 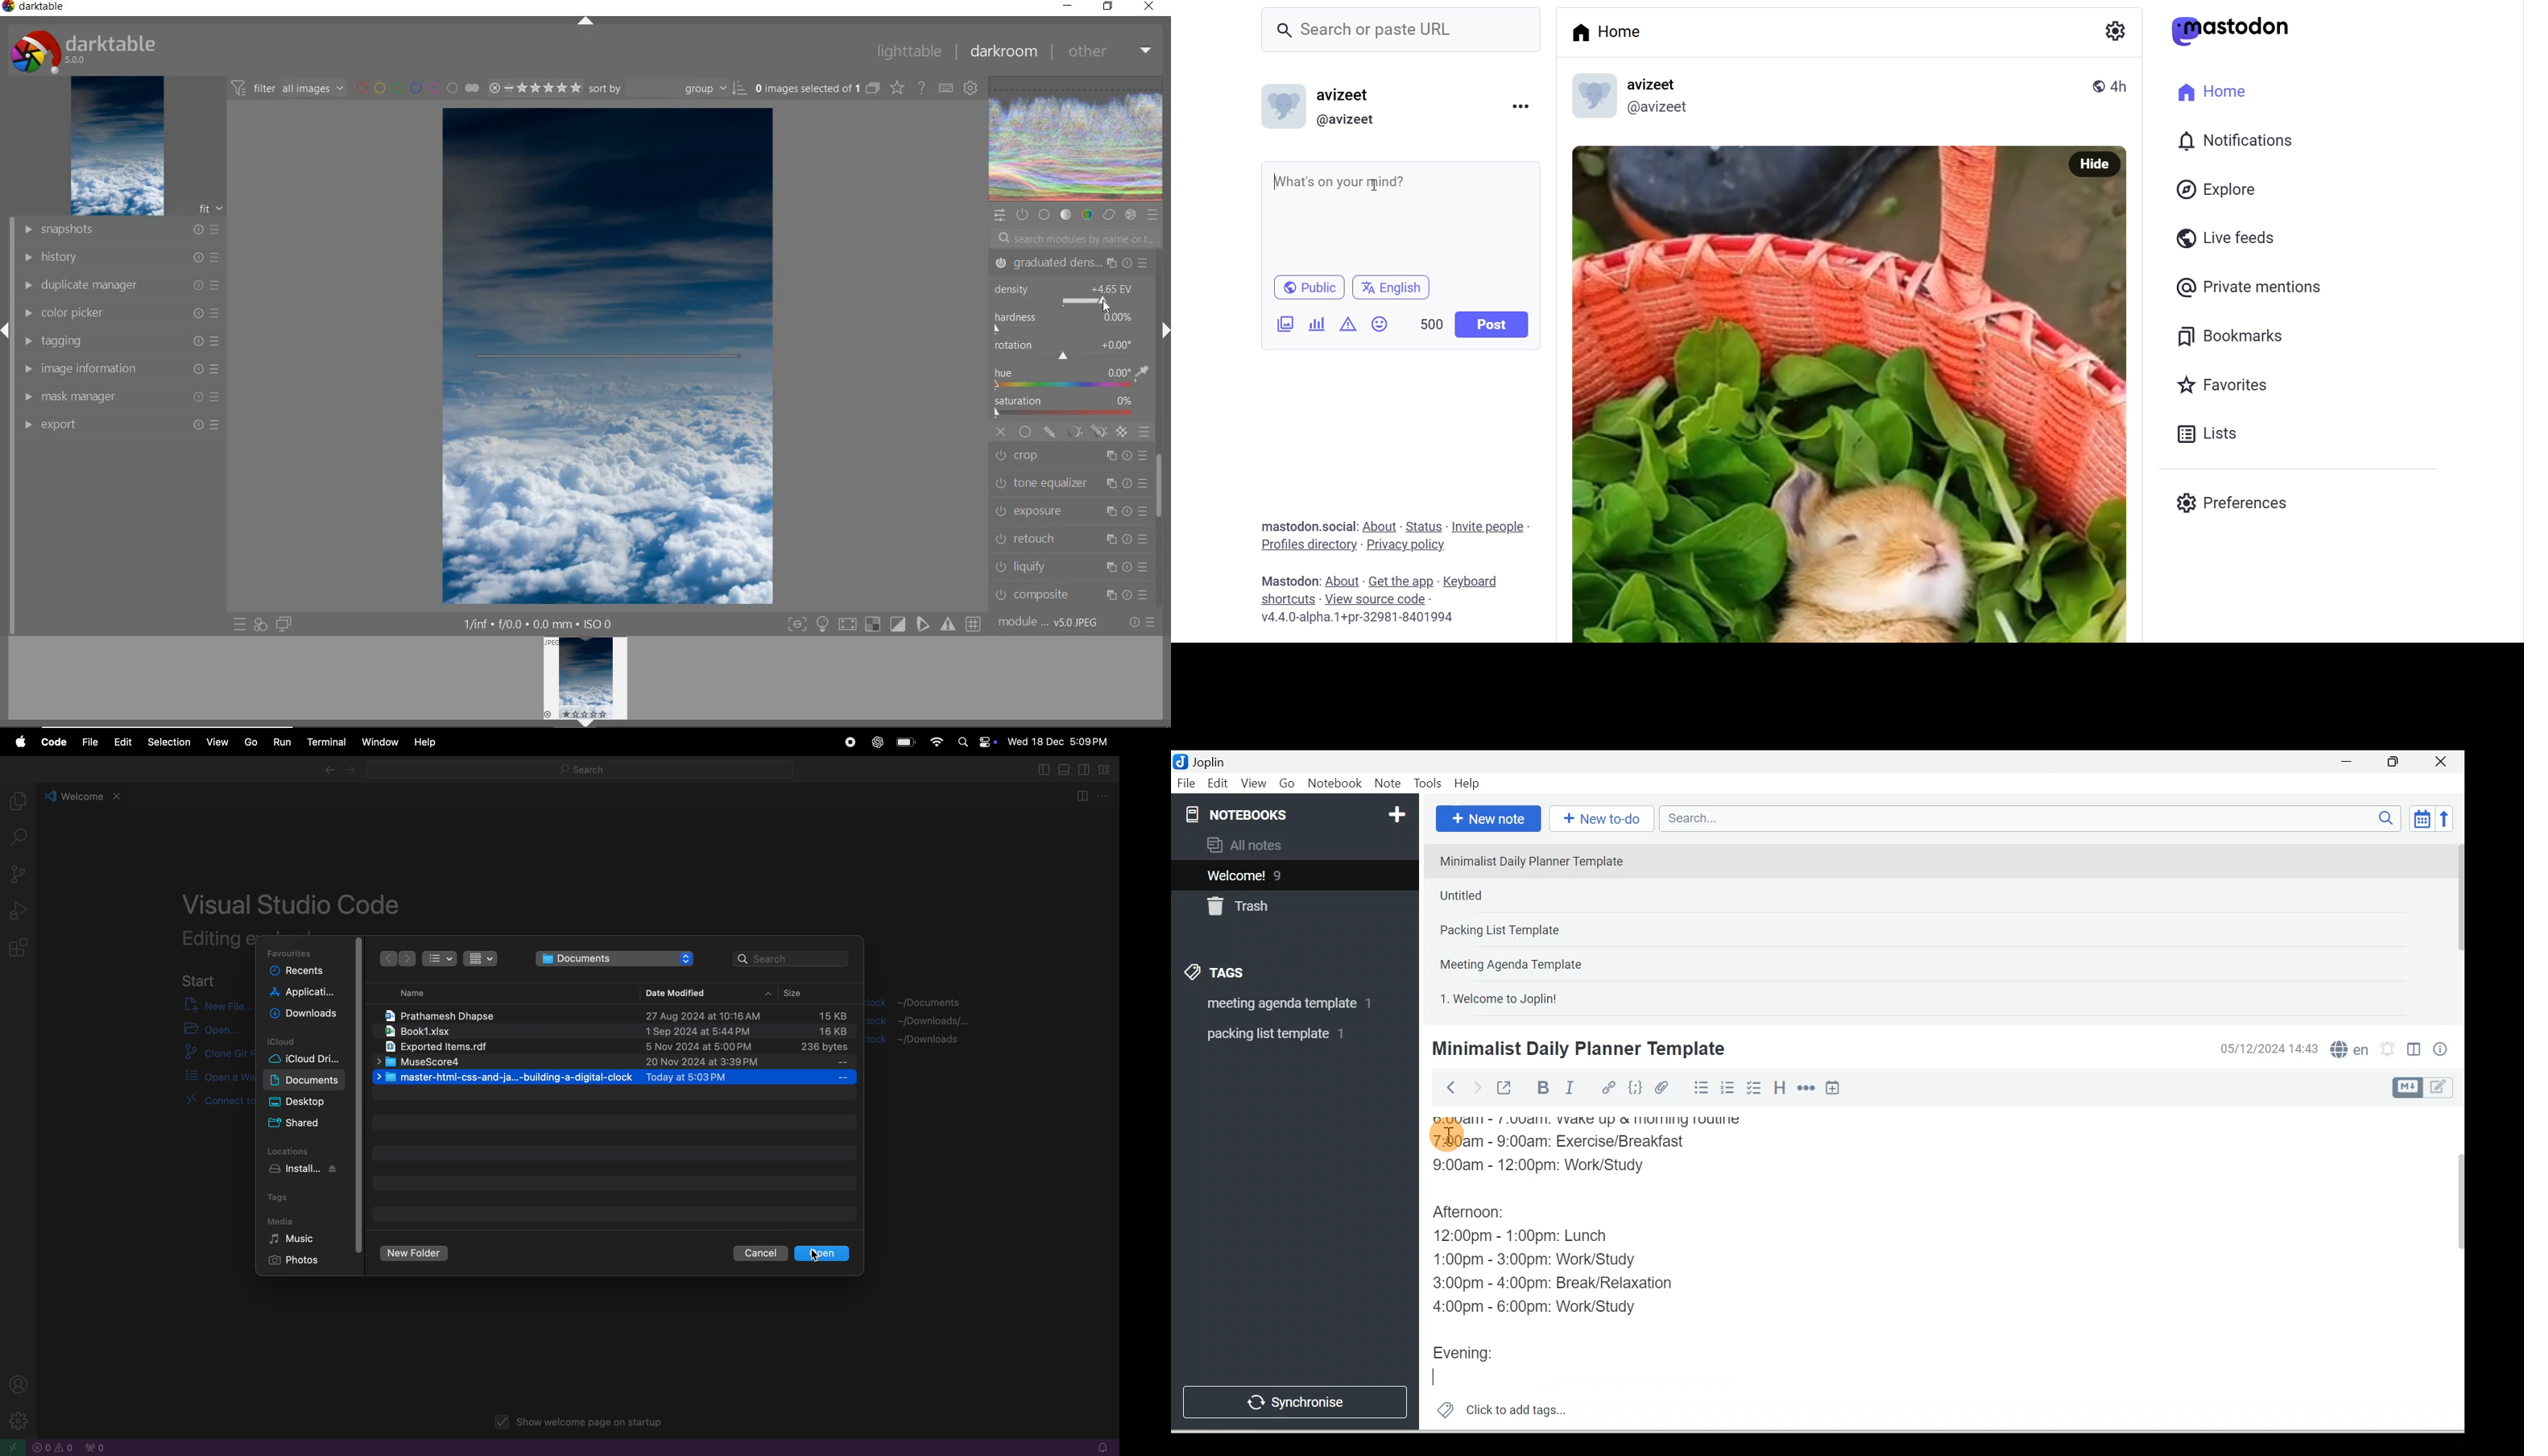 I want to click on shortcut, so click(x=1287, y=598).